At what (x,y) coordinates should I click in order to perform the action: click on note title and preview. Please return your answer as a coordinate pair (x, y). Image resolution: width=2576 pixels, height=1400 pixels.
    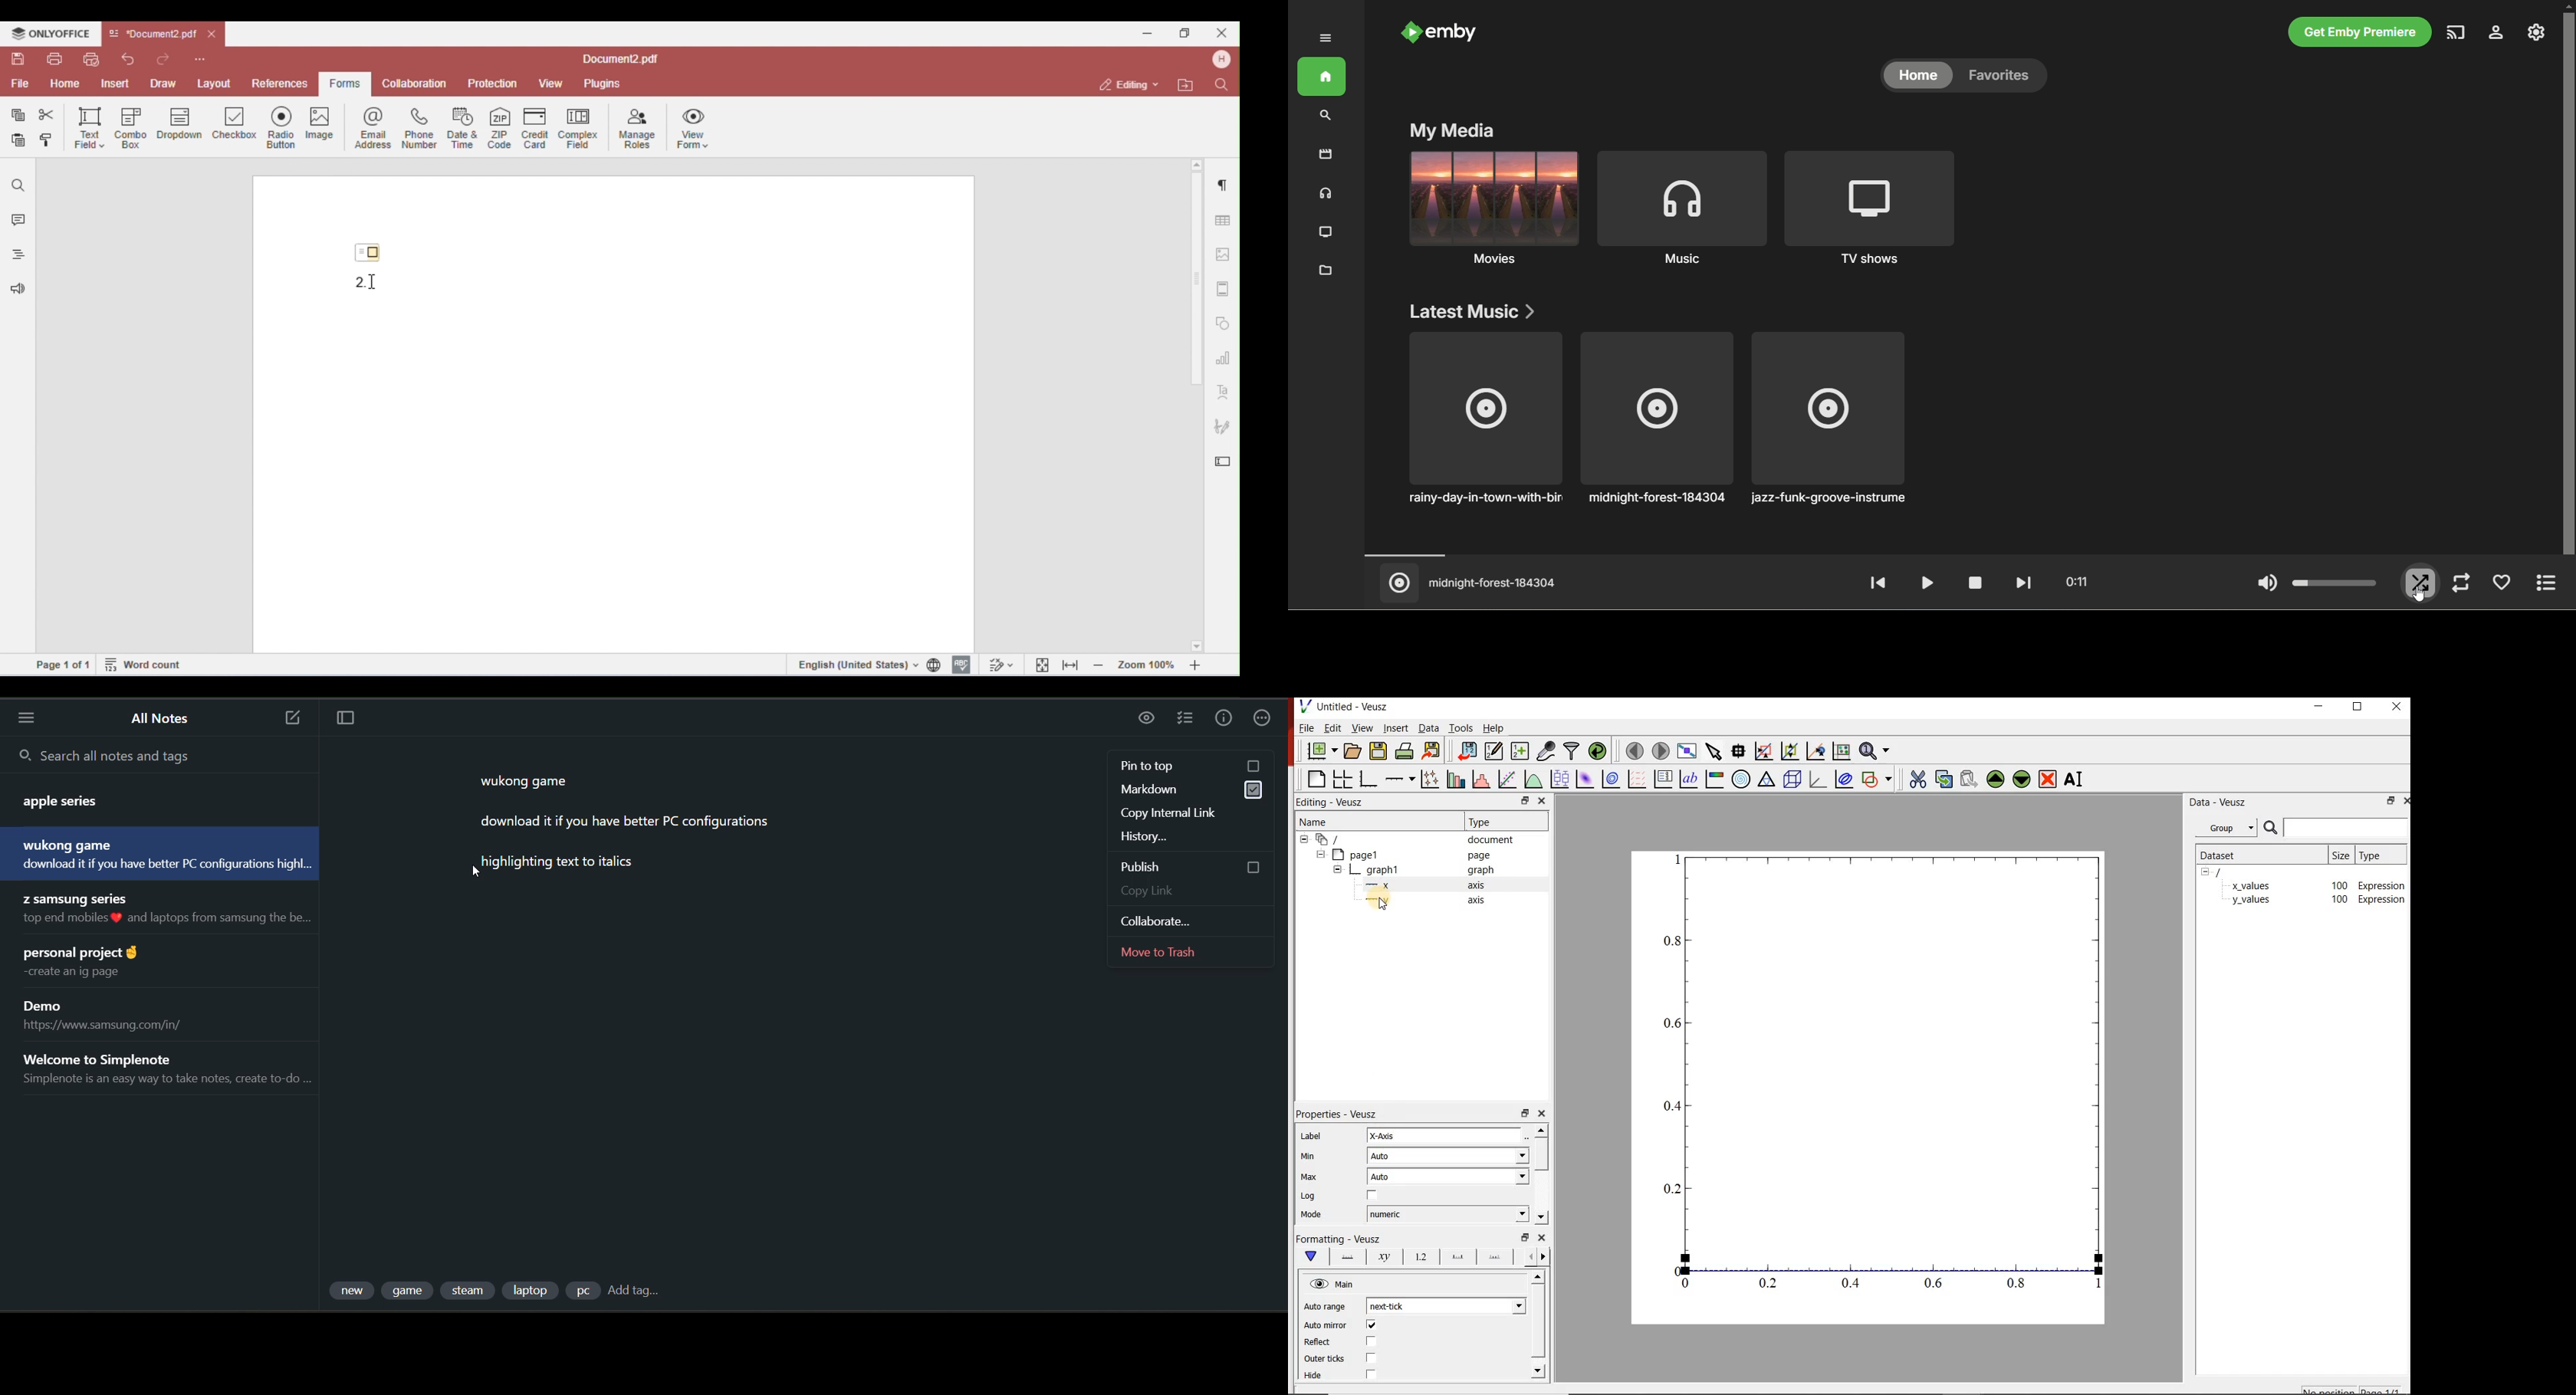
    Looking at the image, I should click on (148, 797).